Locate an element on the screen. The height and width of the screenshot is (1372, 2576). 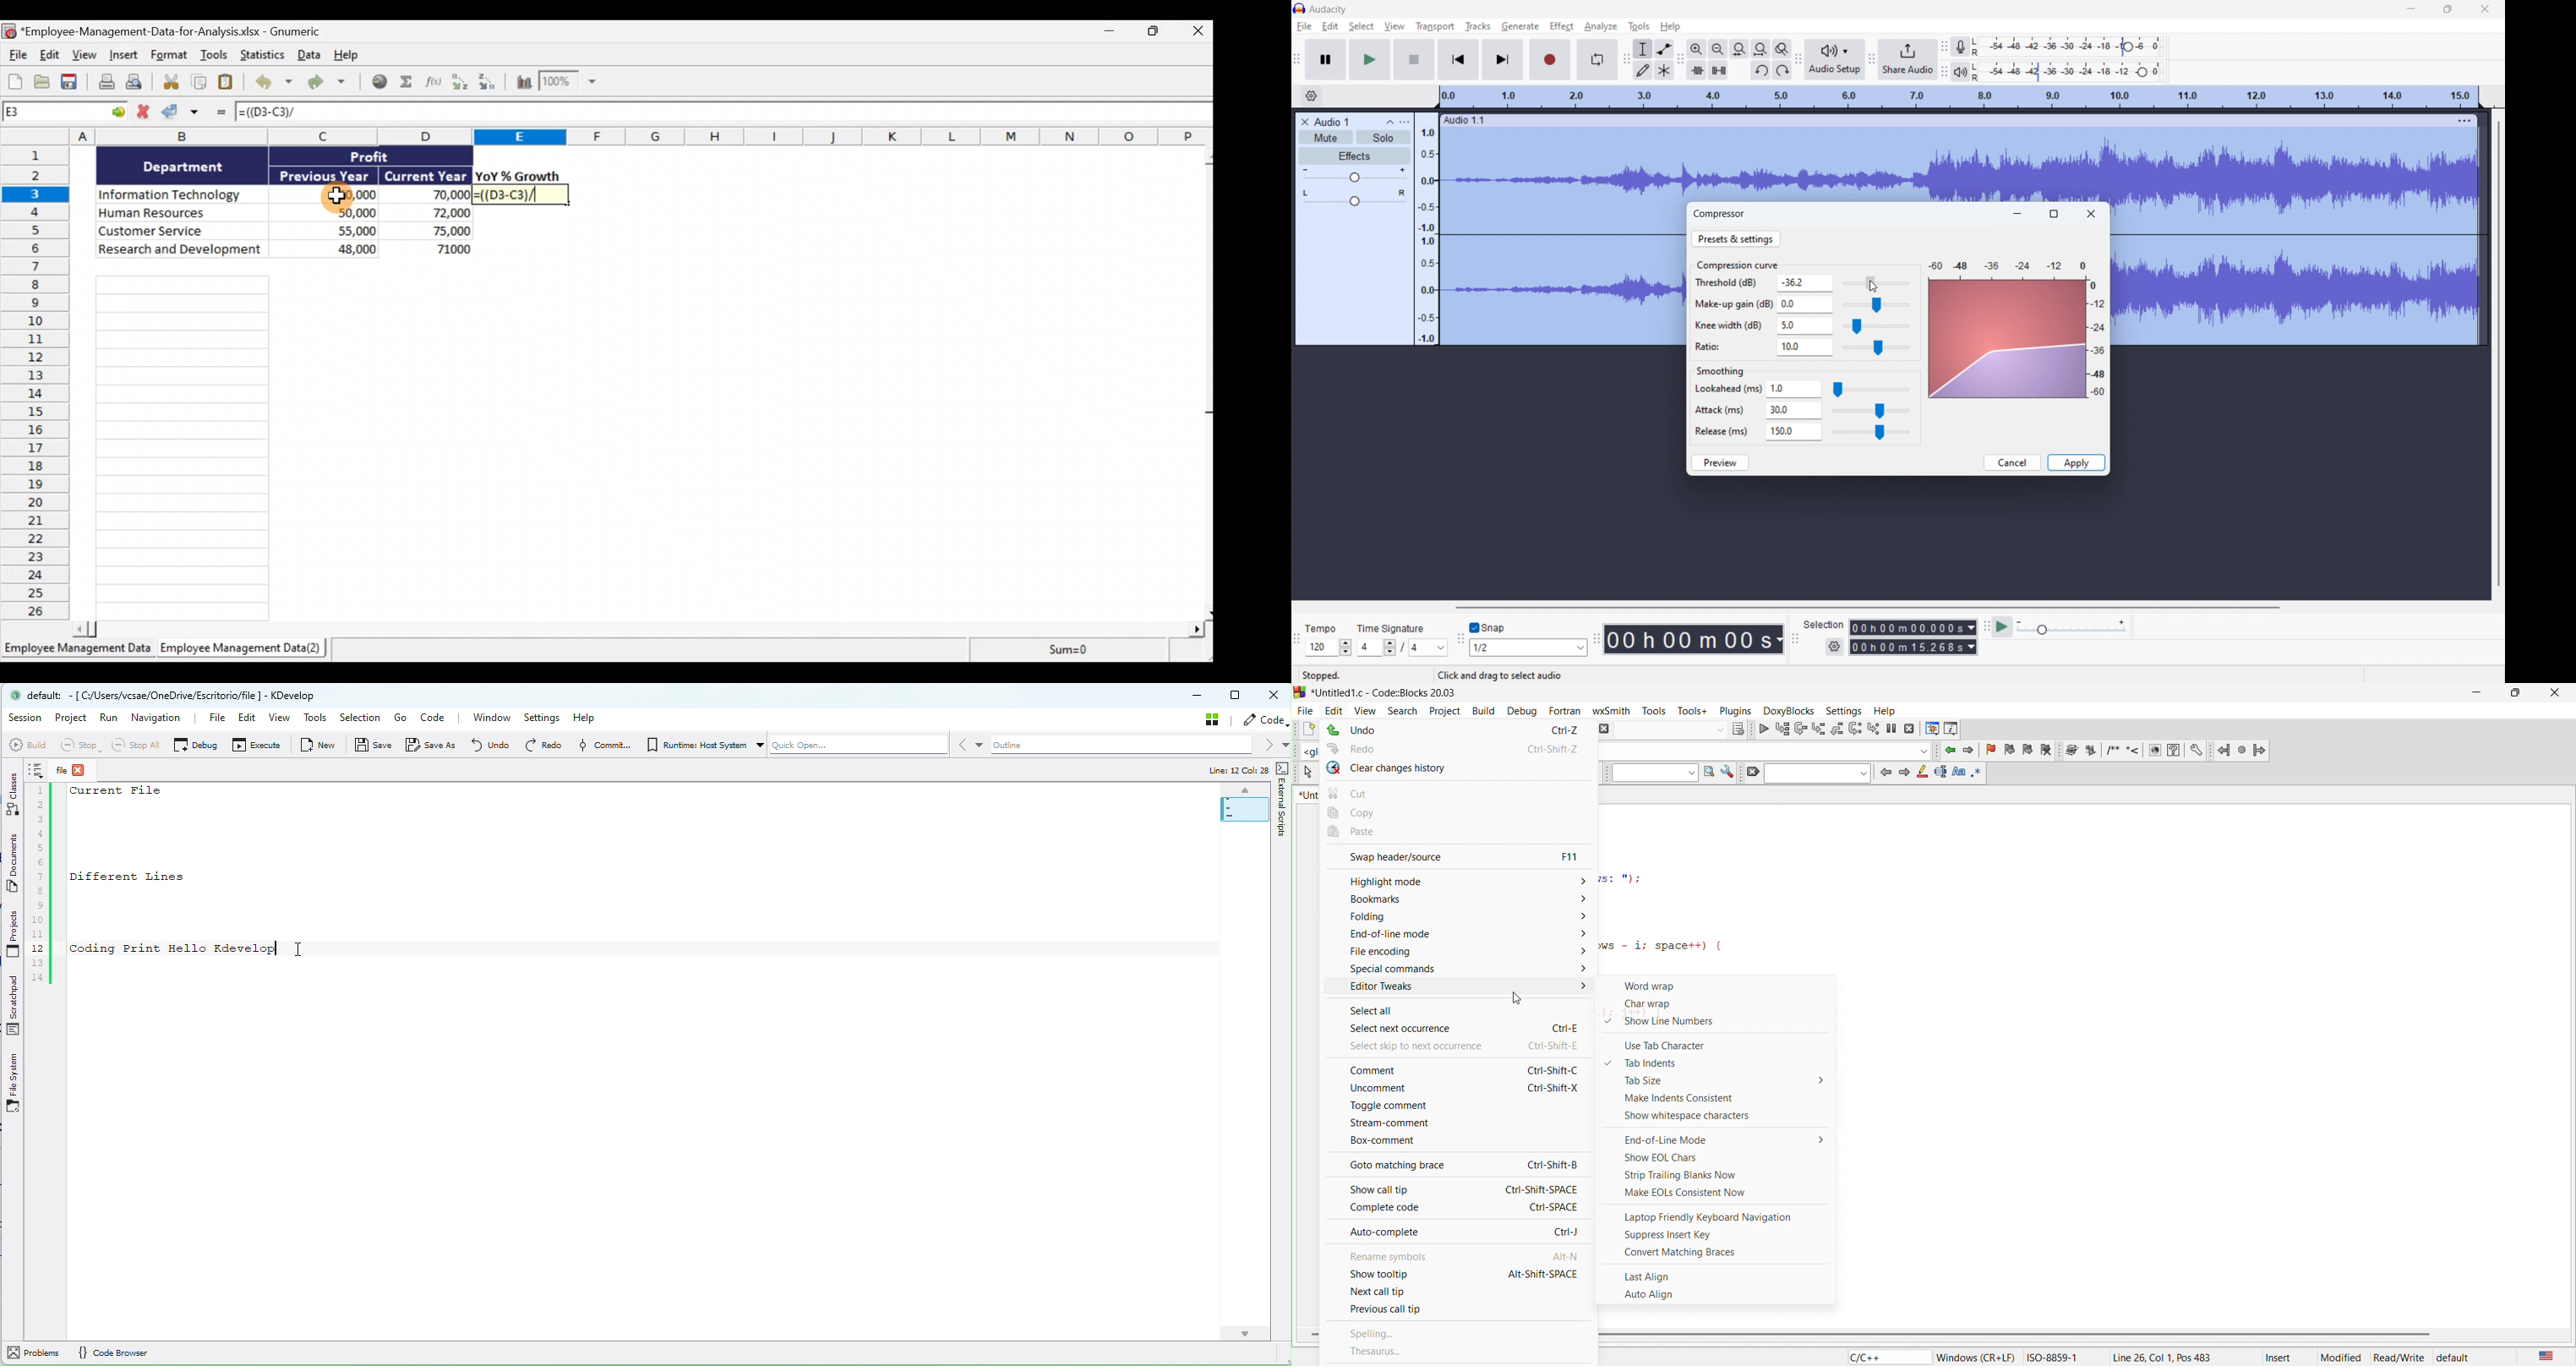
Cancel change is located at coordinates (145, 112).